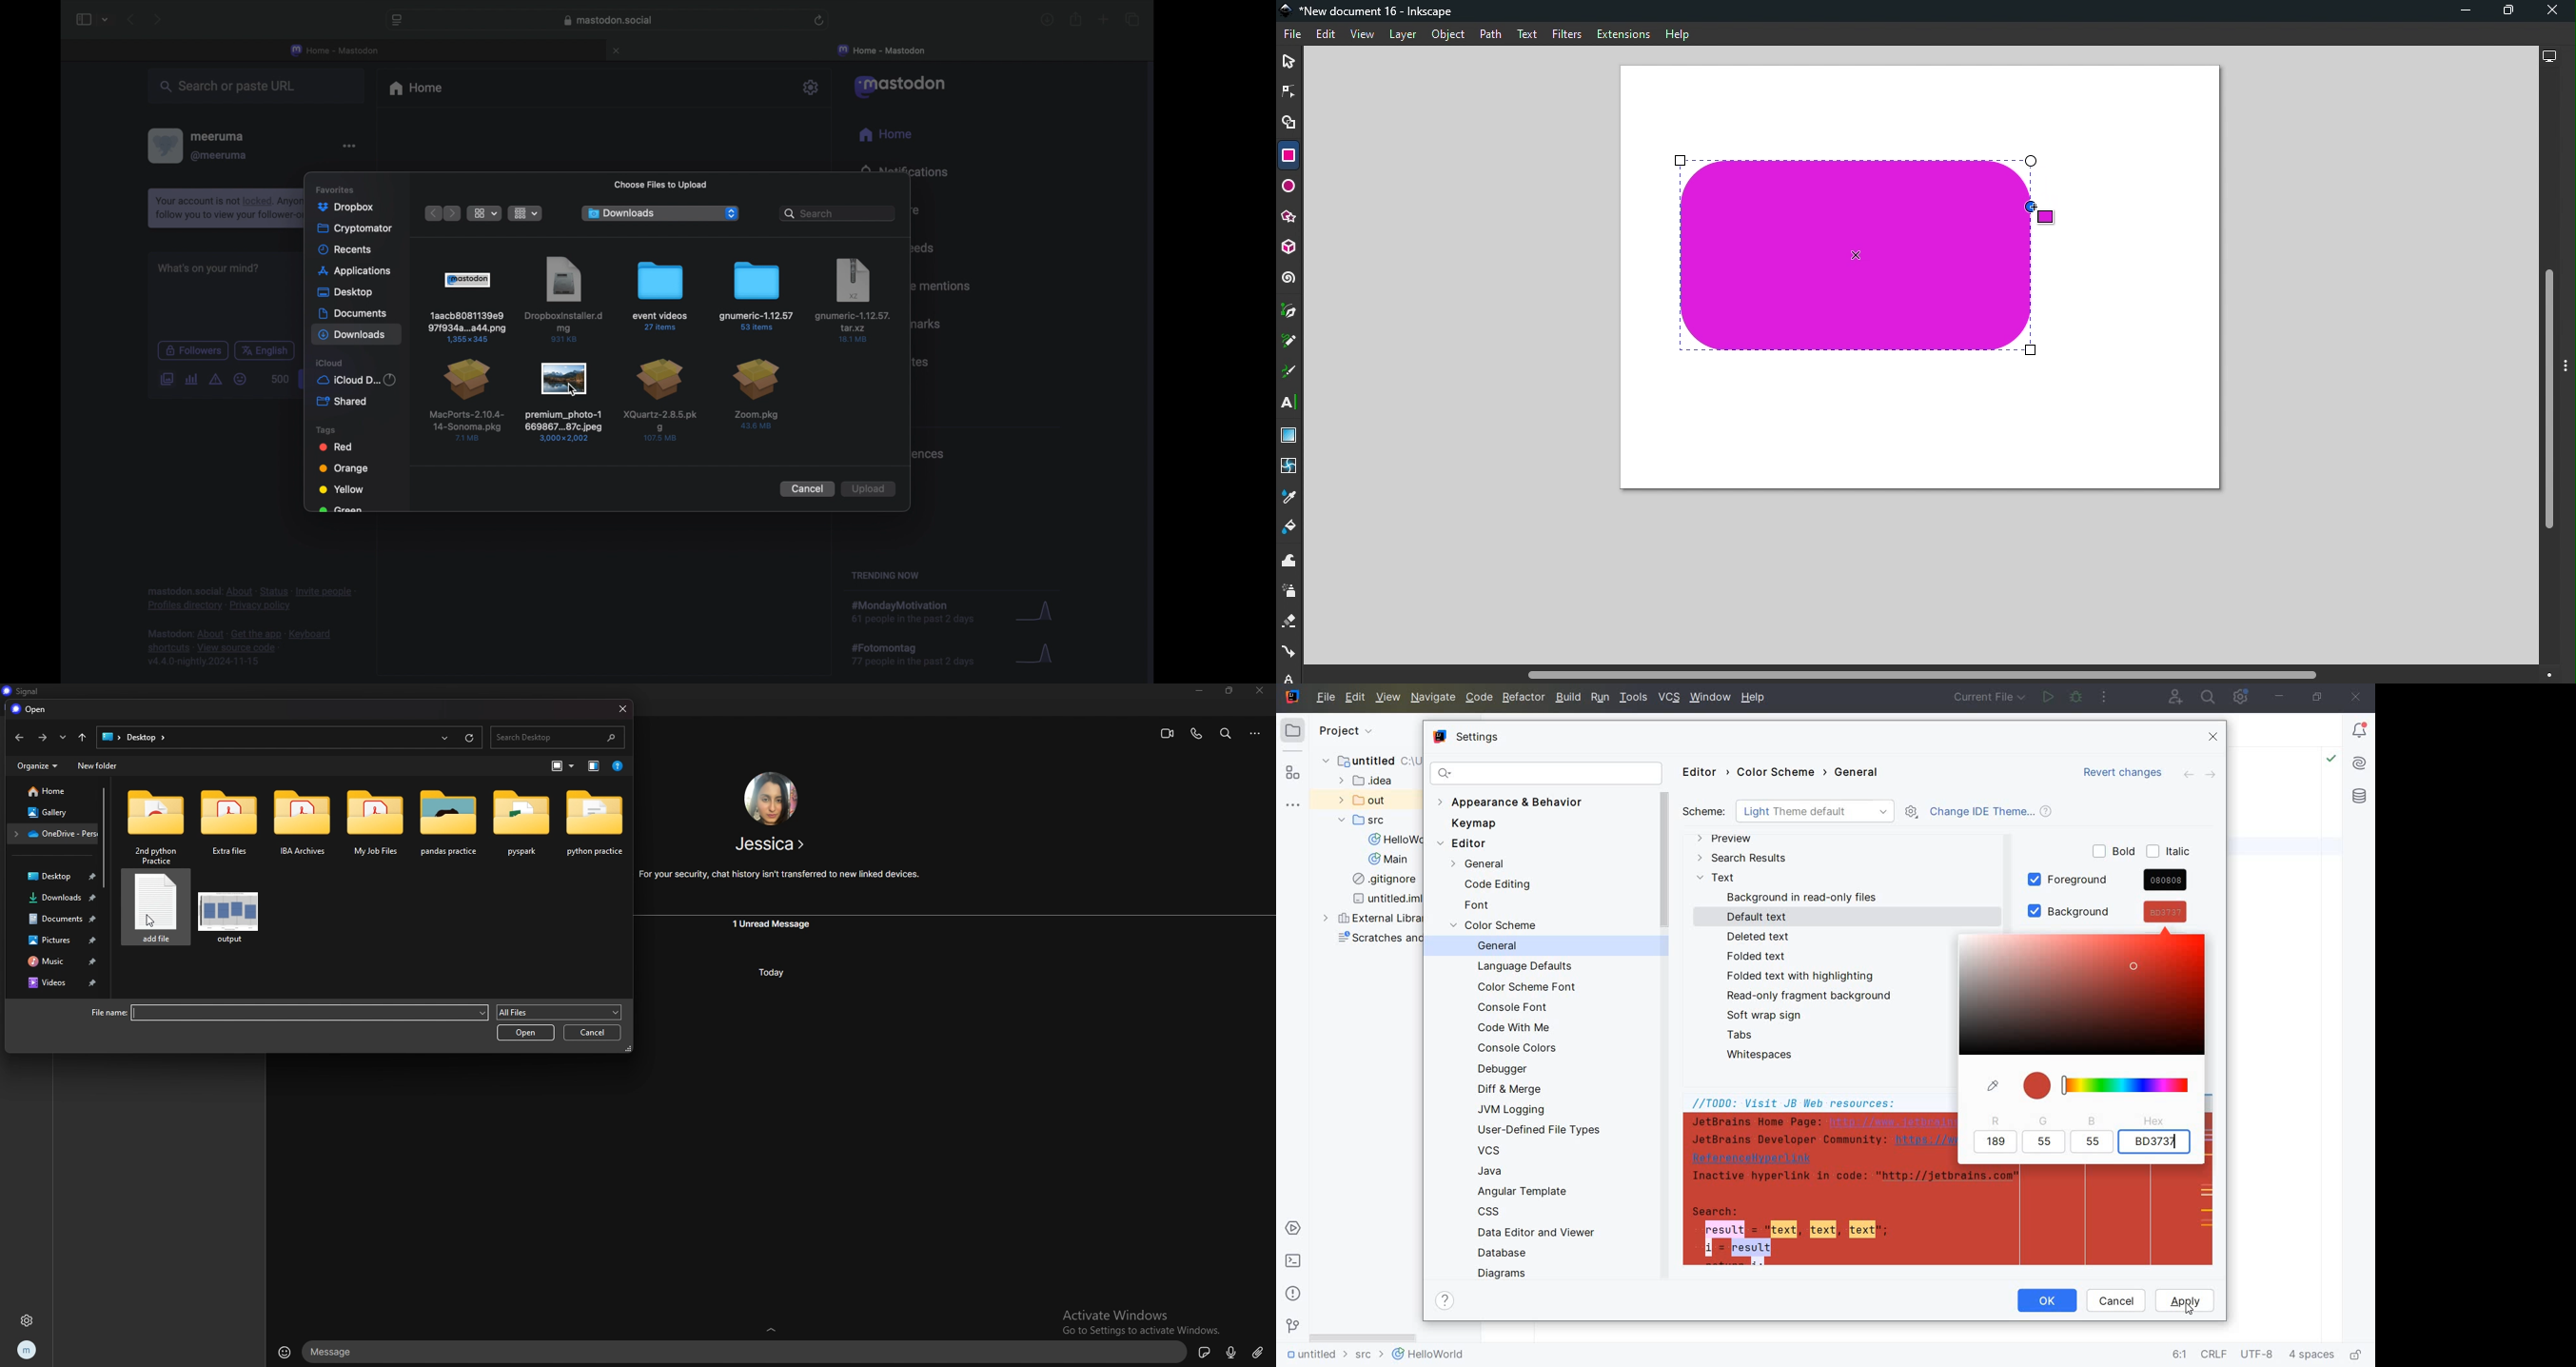 The height and width of the screenshot is (1372, 2576). Describe the element at coordinates (47, 791) in the screenshot. I see `home` at that location.